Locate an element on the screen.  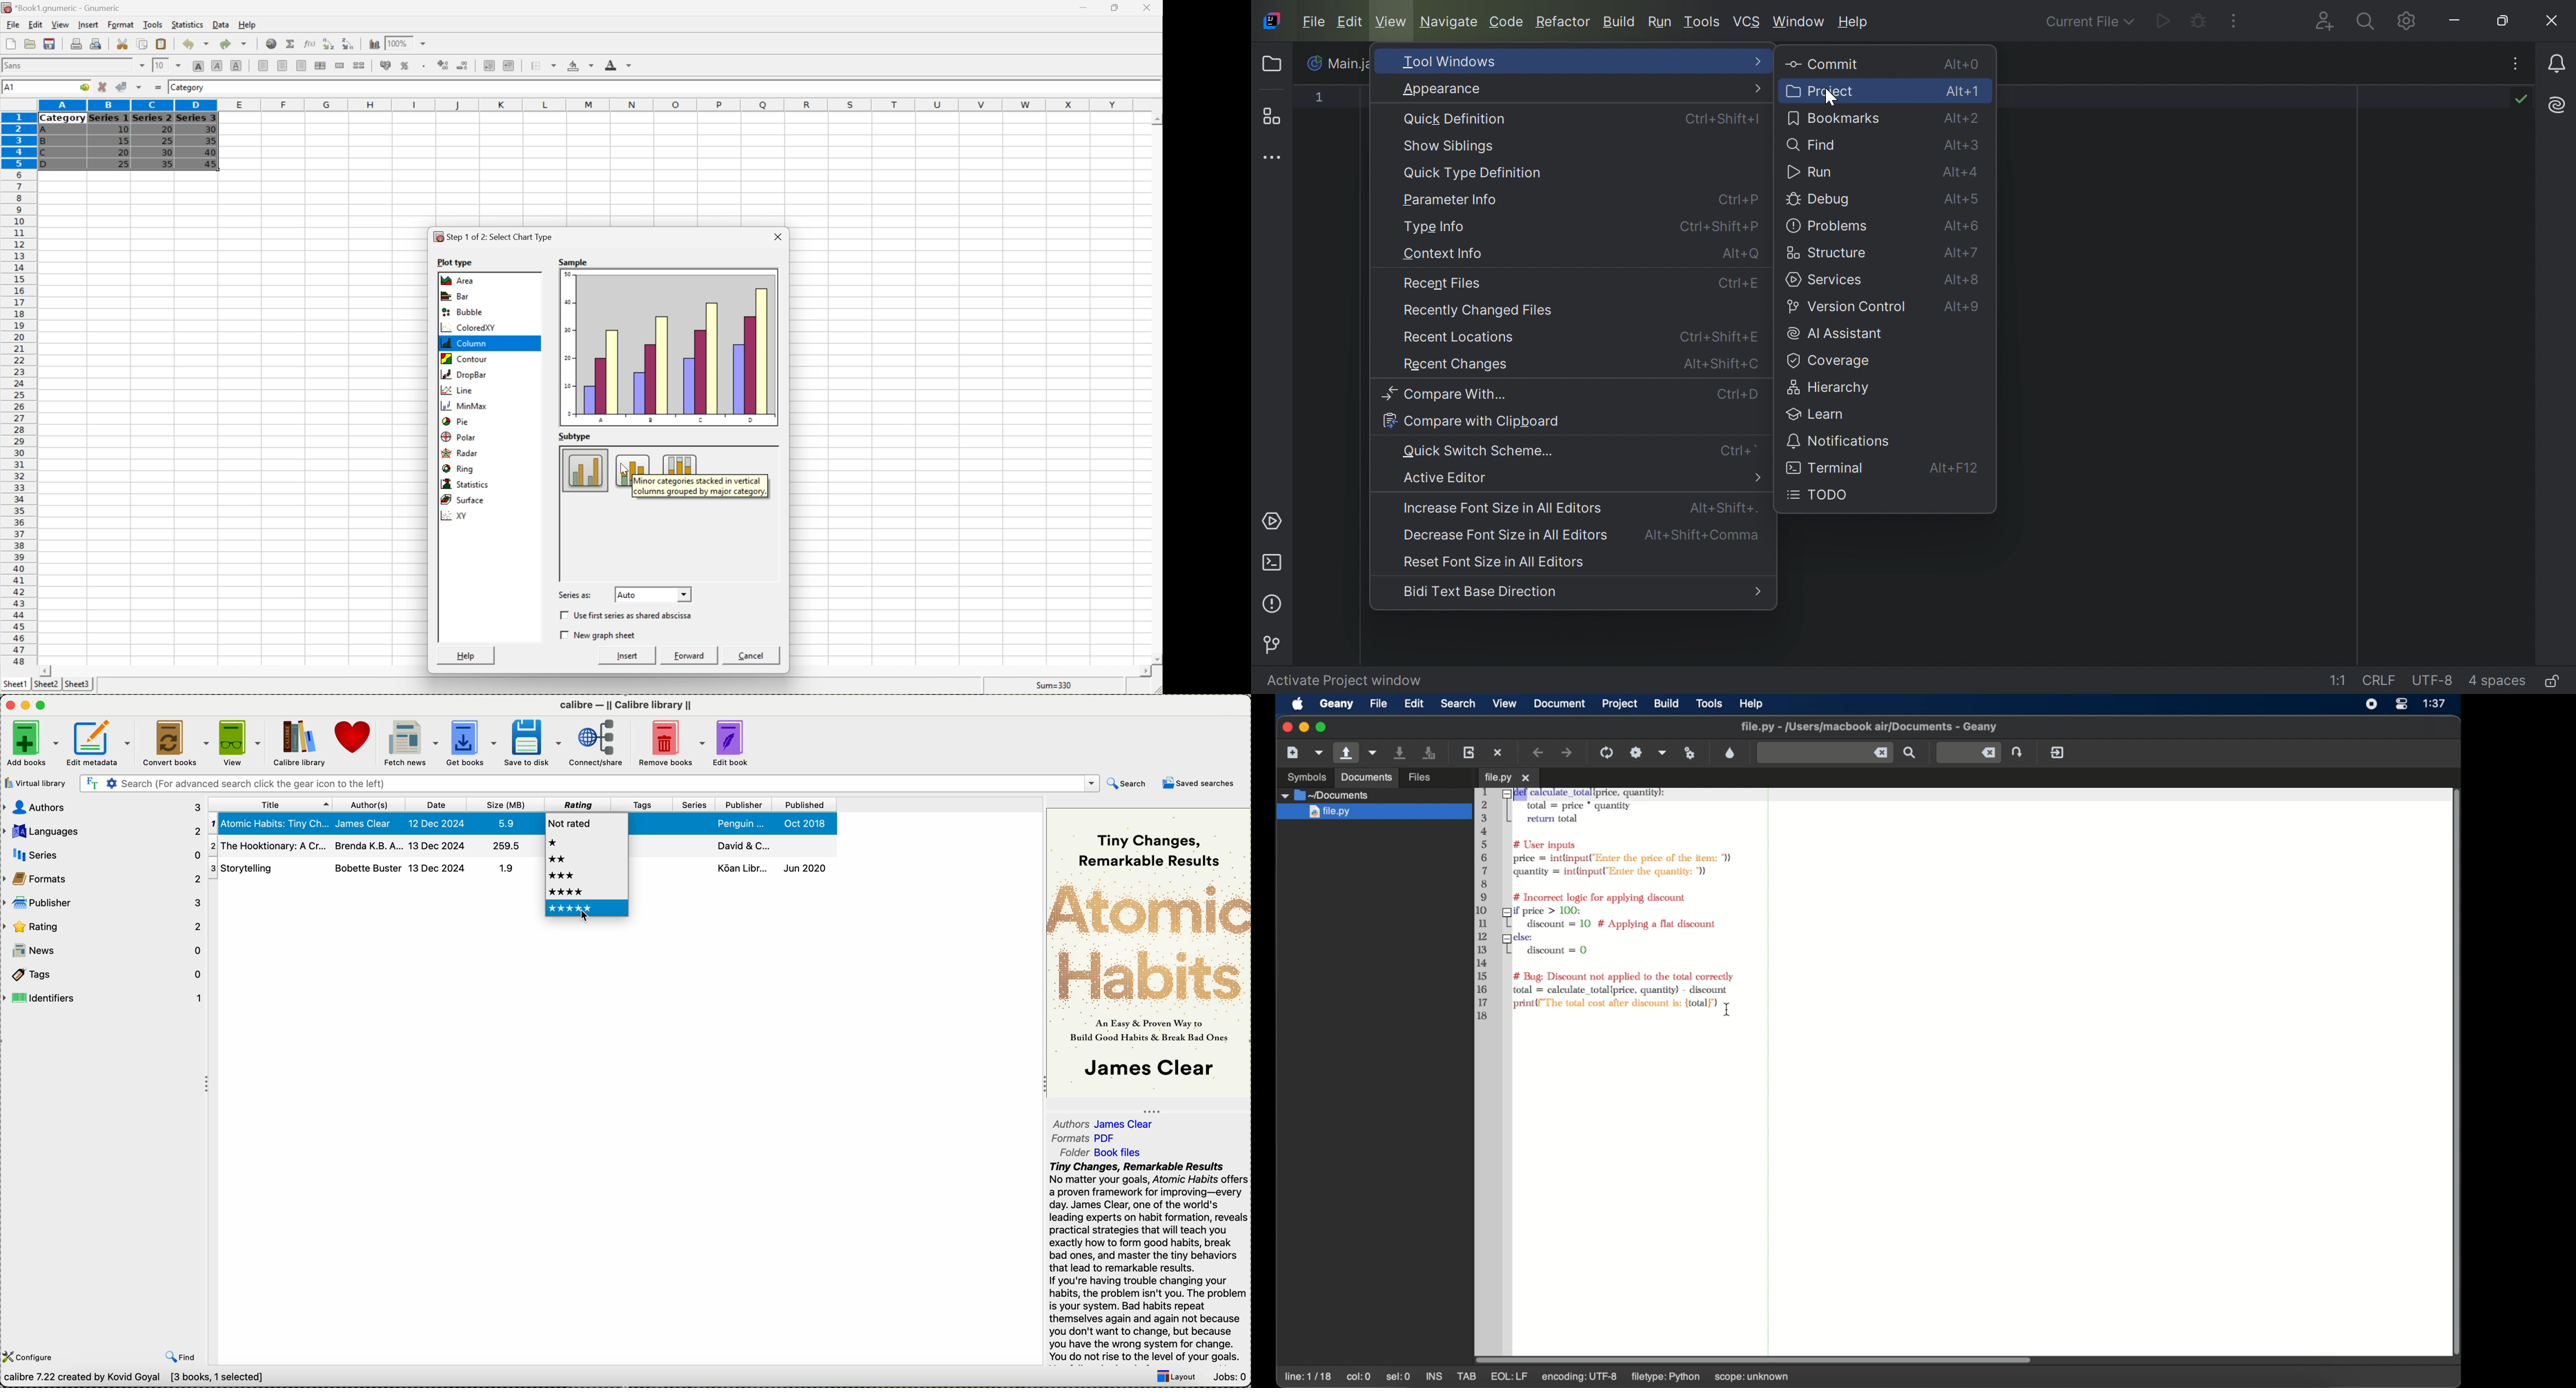
tags is located at coordinates (647, 871).